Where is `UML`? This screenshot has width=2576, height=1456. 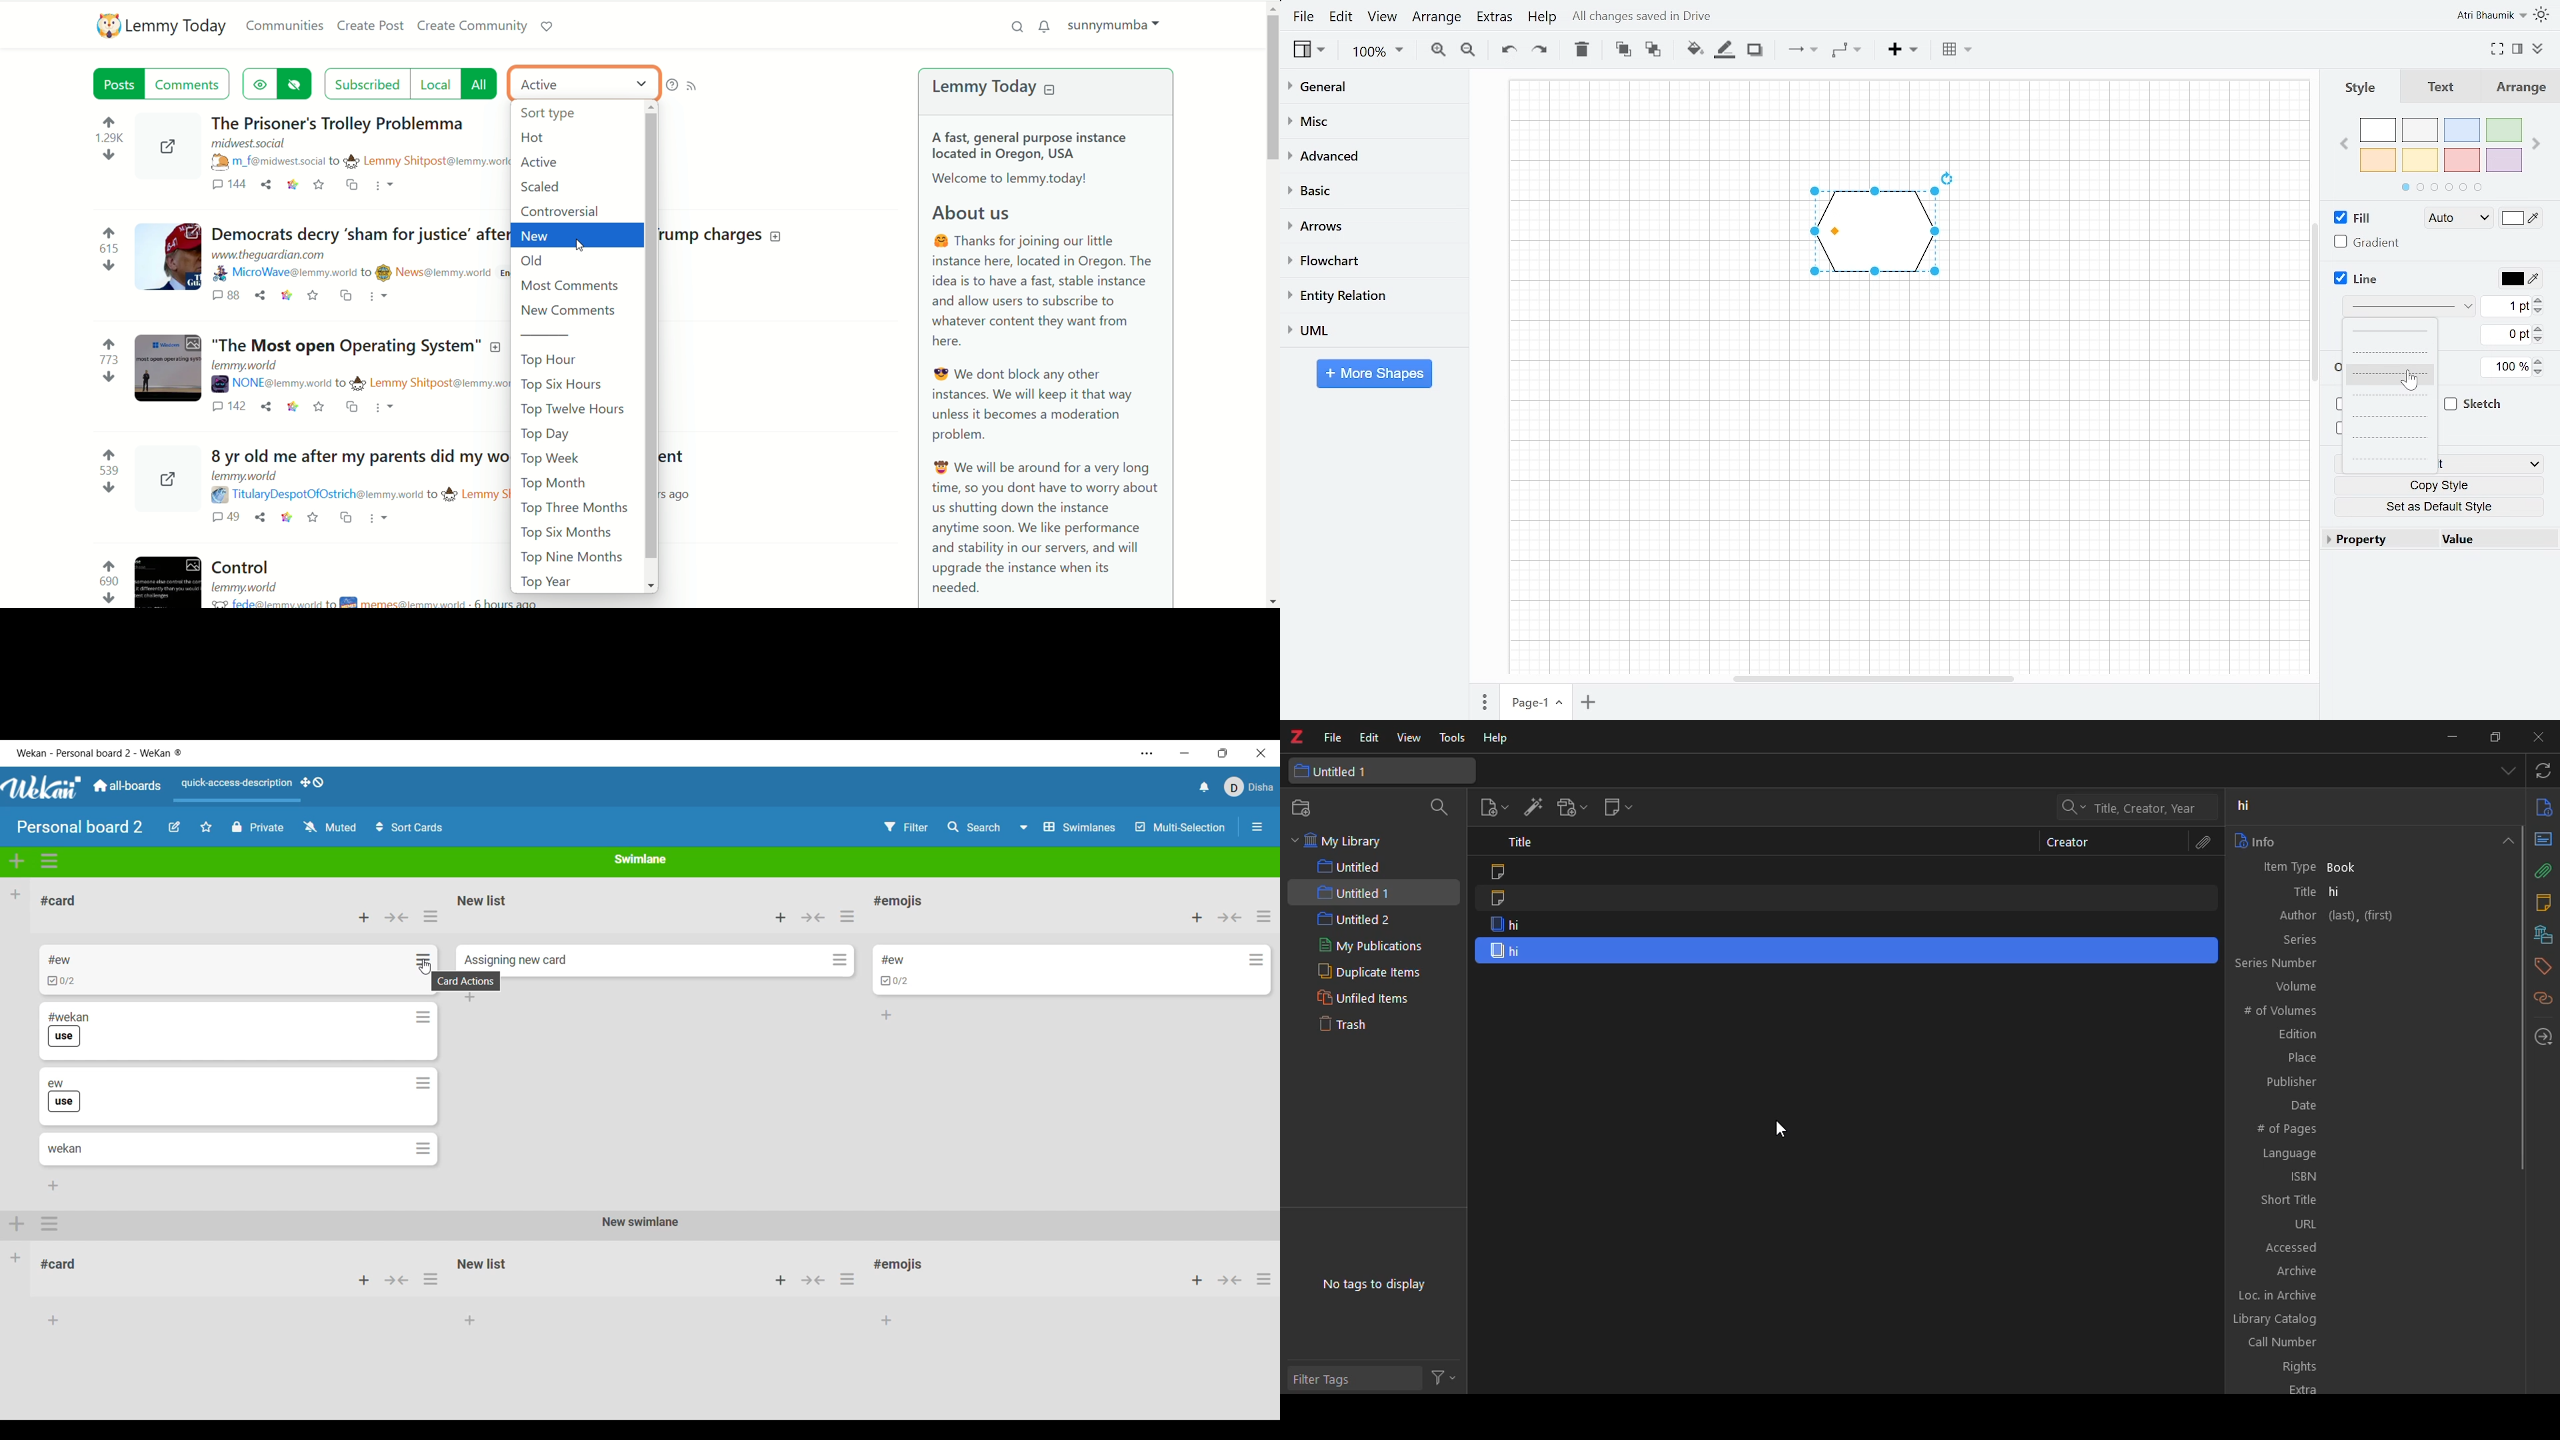
UML is located at coordinates (1370, 331).